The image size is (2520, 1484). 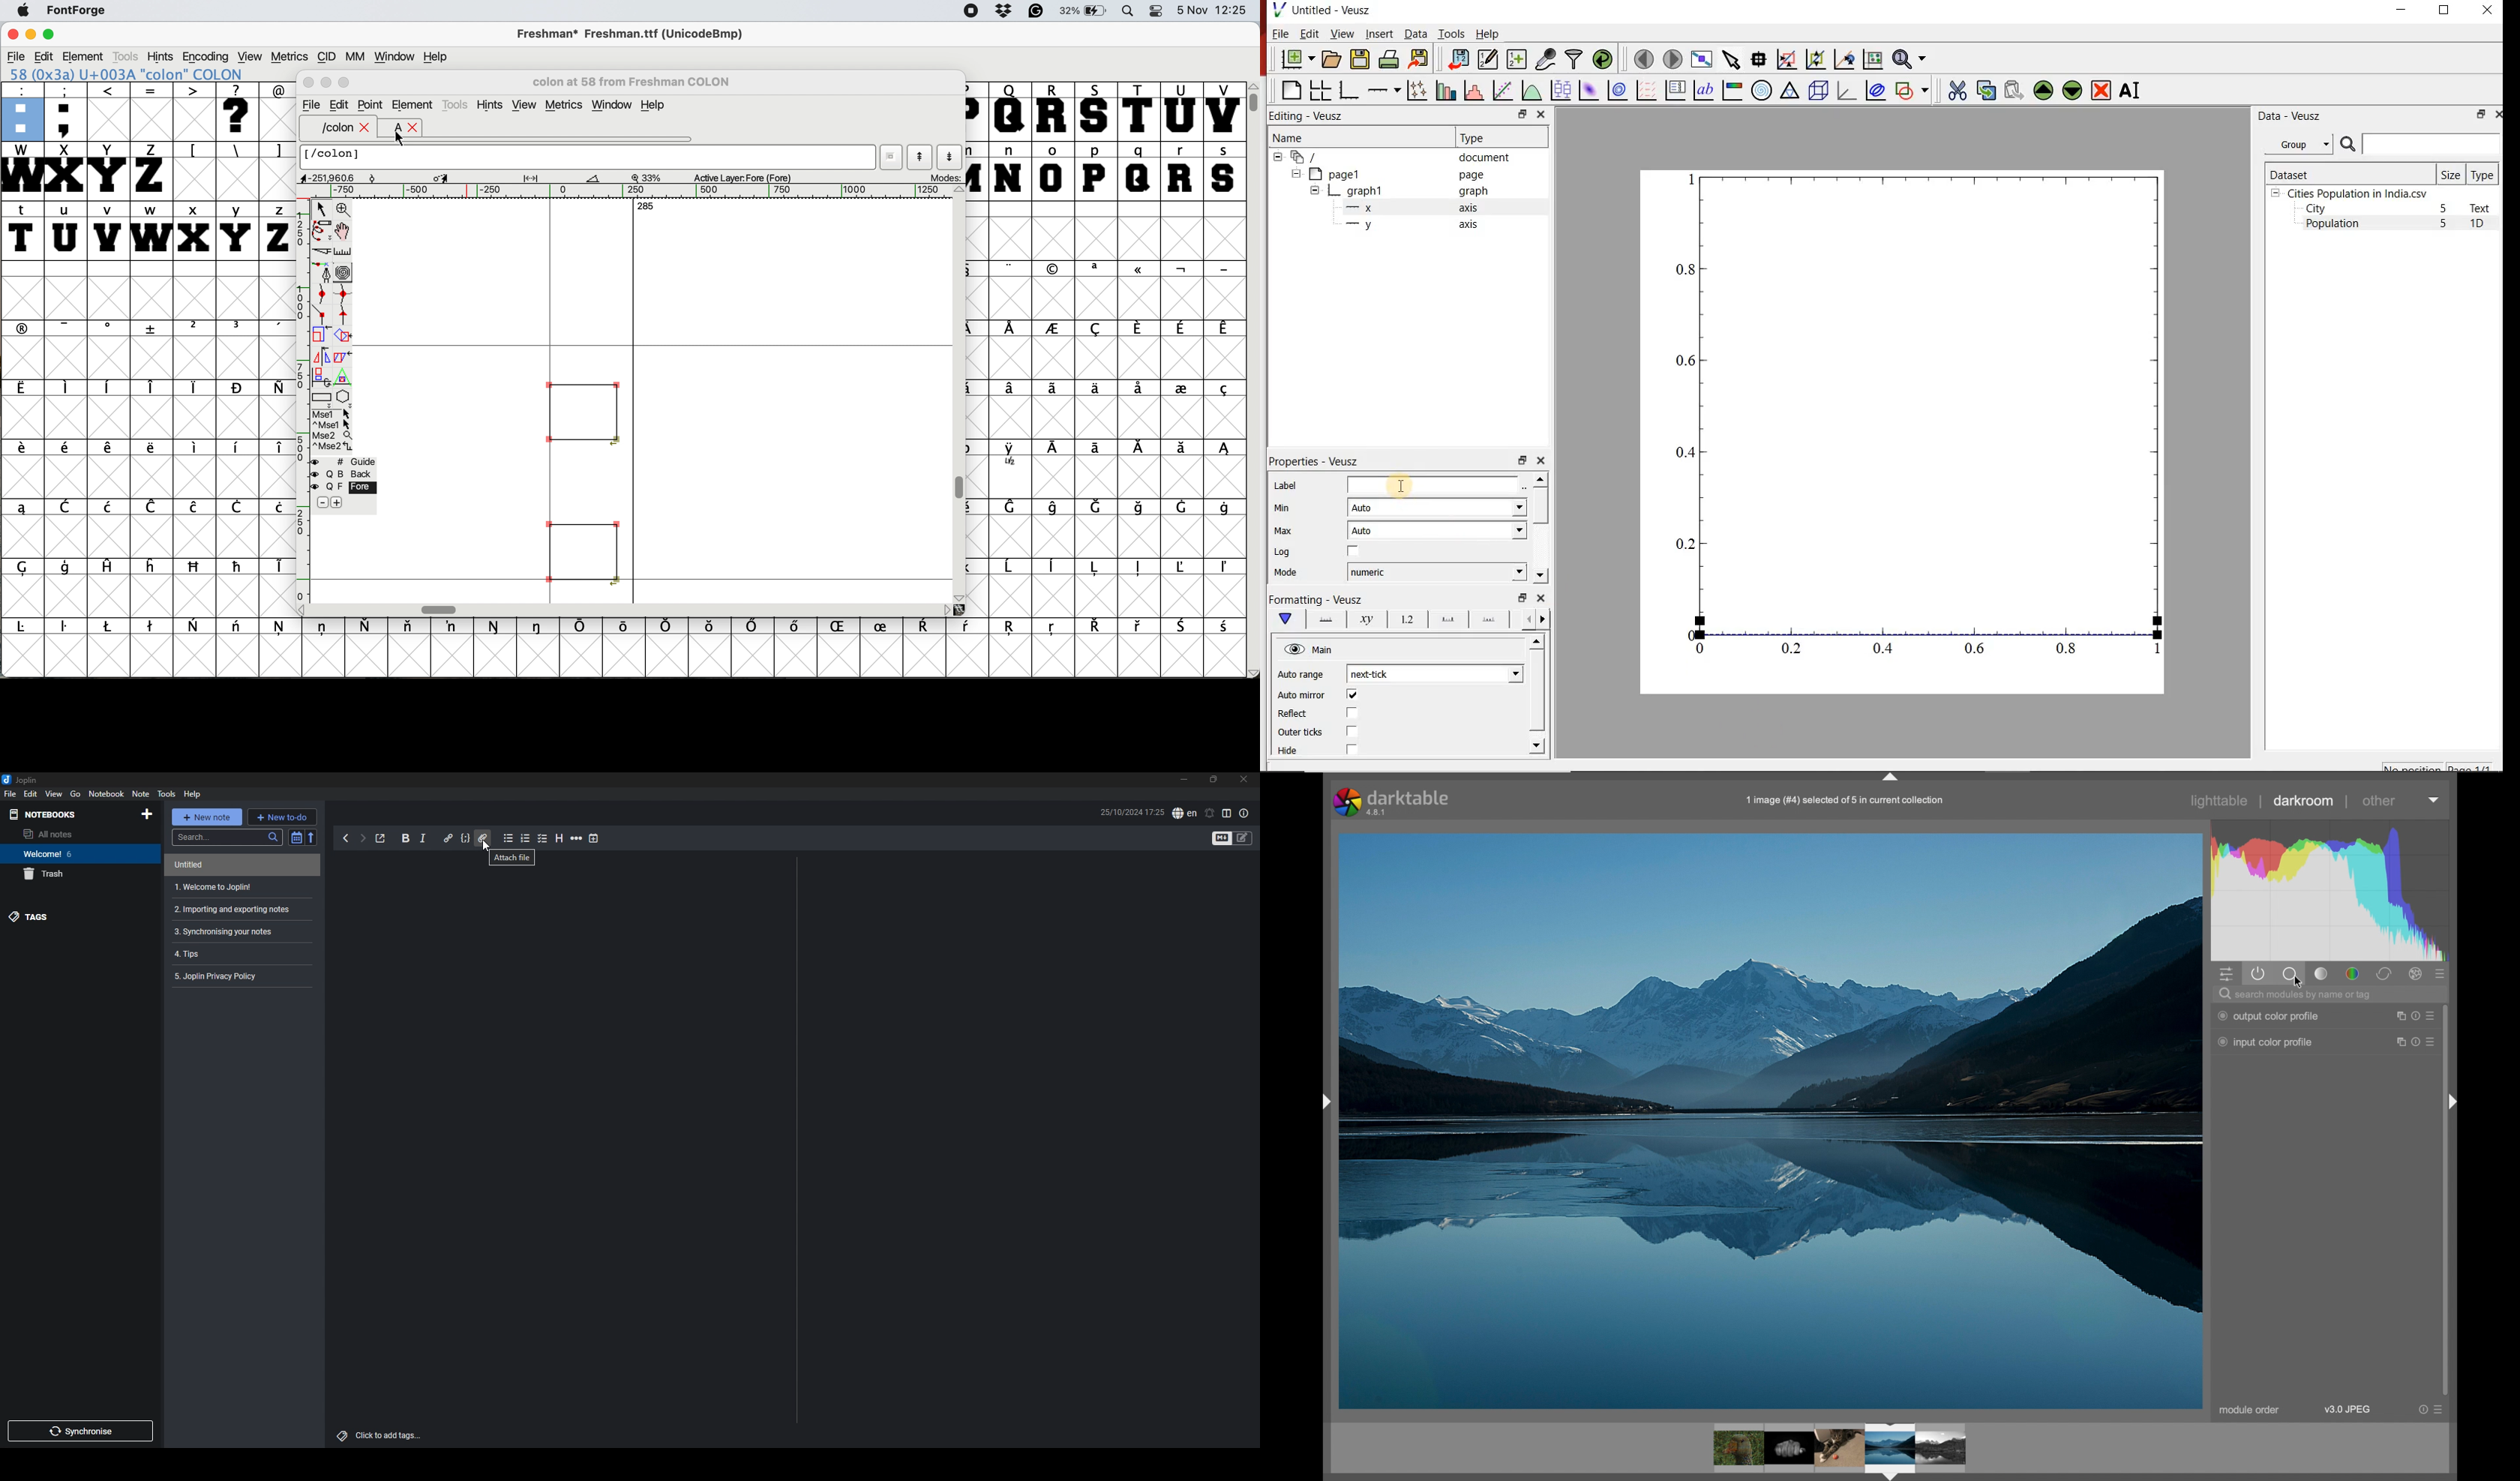 I want to click on Edit, so click(x=1308, y=34).